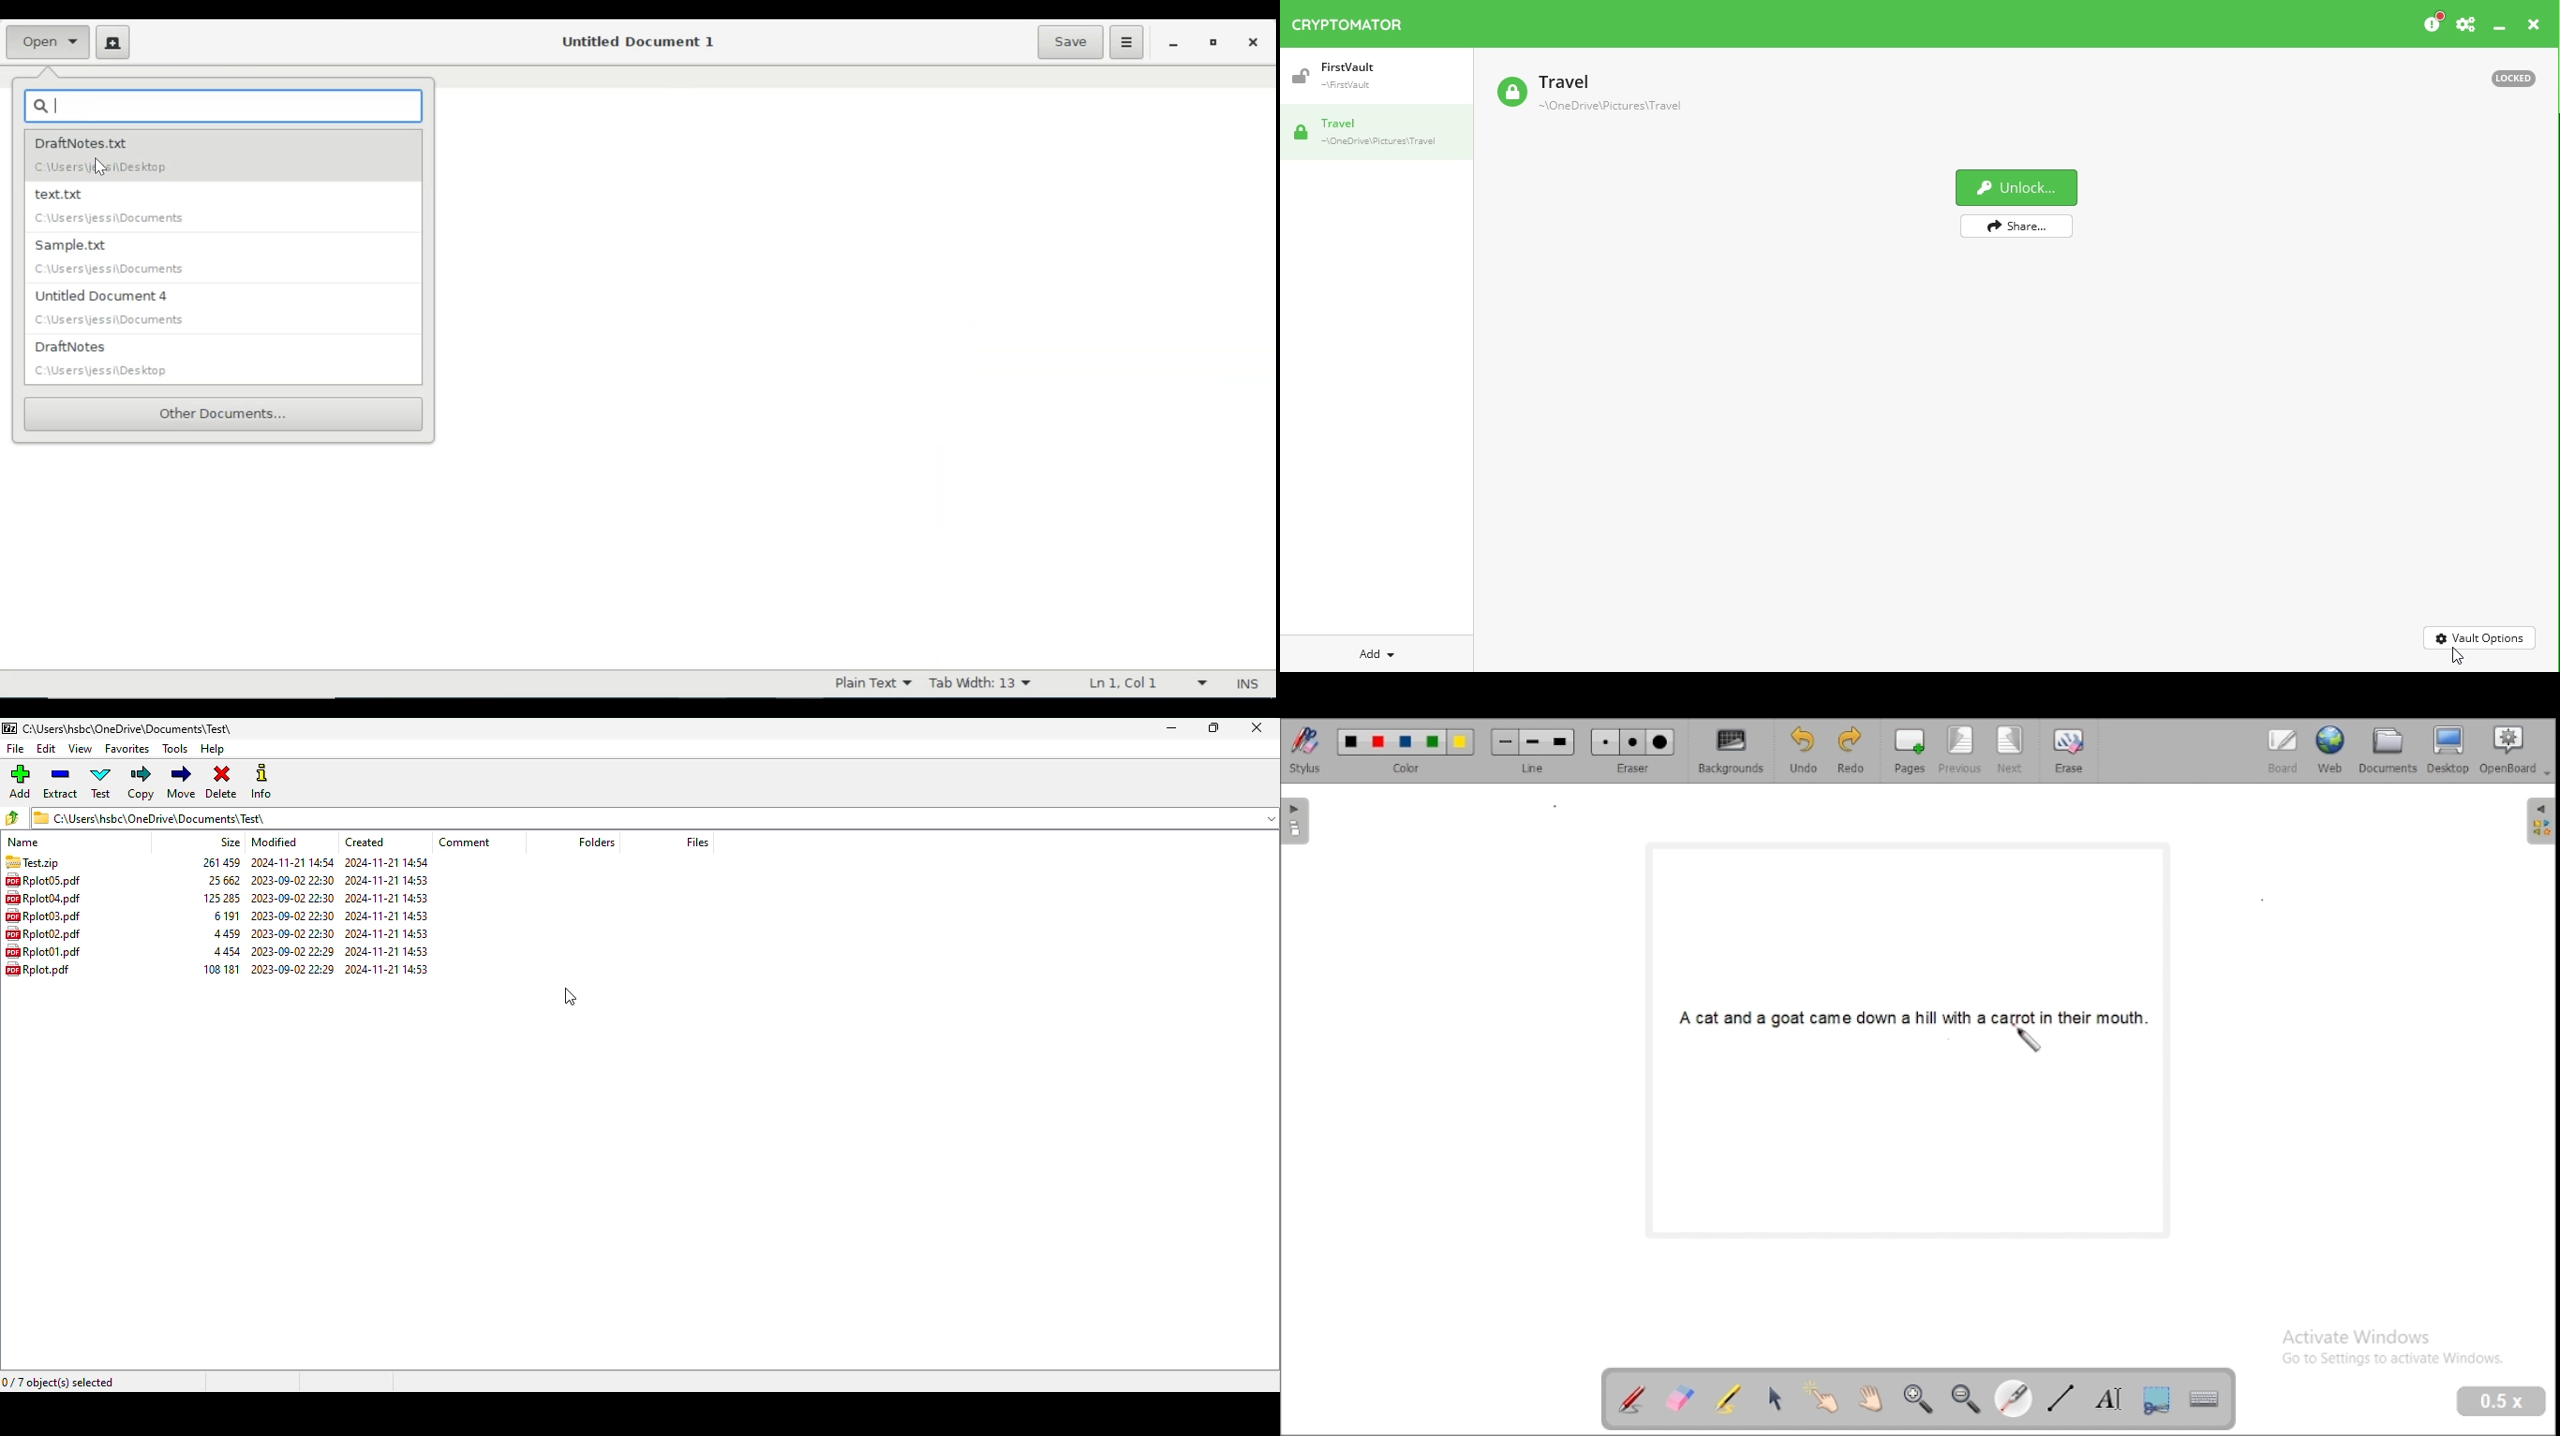 The height and width of the screenshot is (1456, 2576). I want to click on highlight, so click(1729, 1397).